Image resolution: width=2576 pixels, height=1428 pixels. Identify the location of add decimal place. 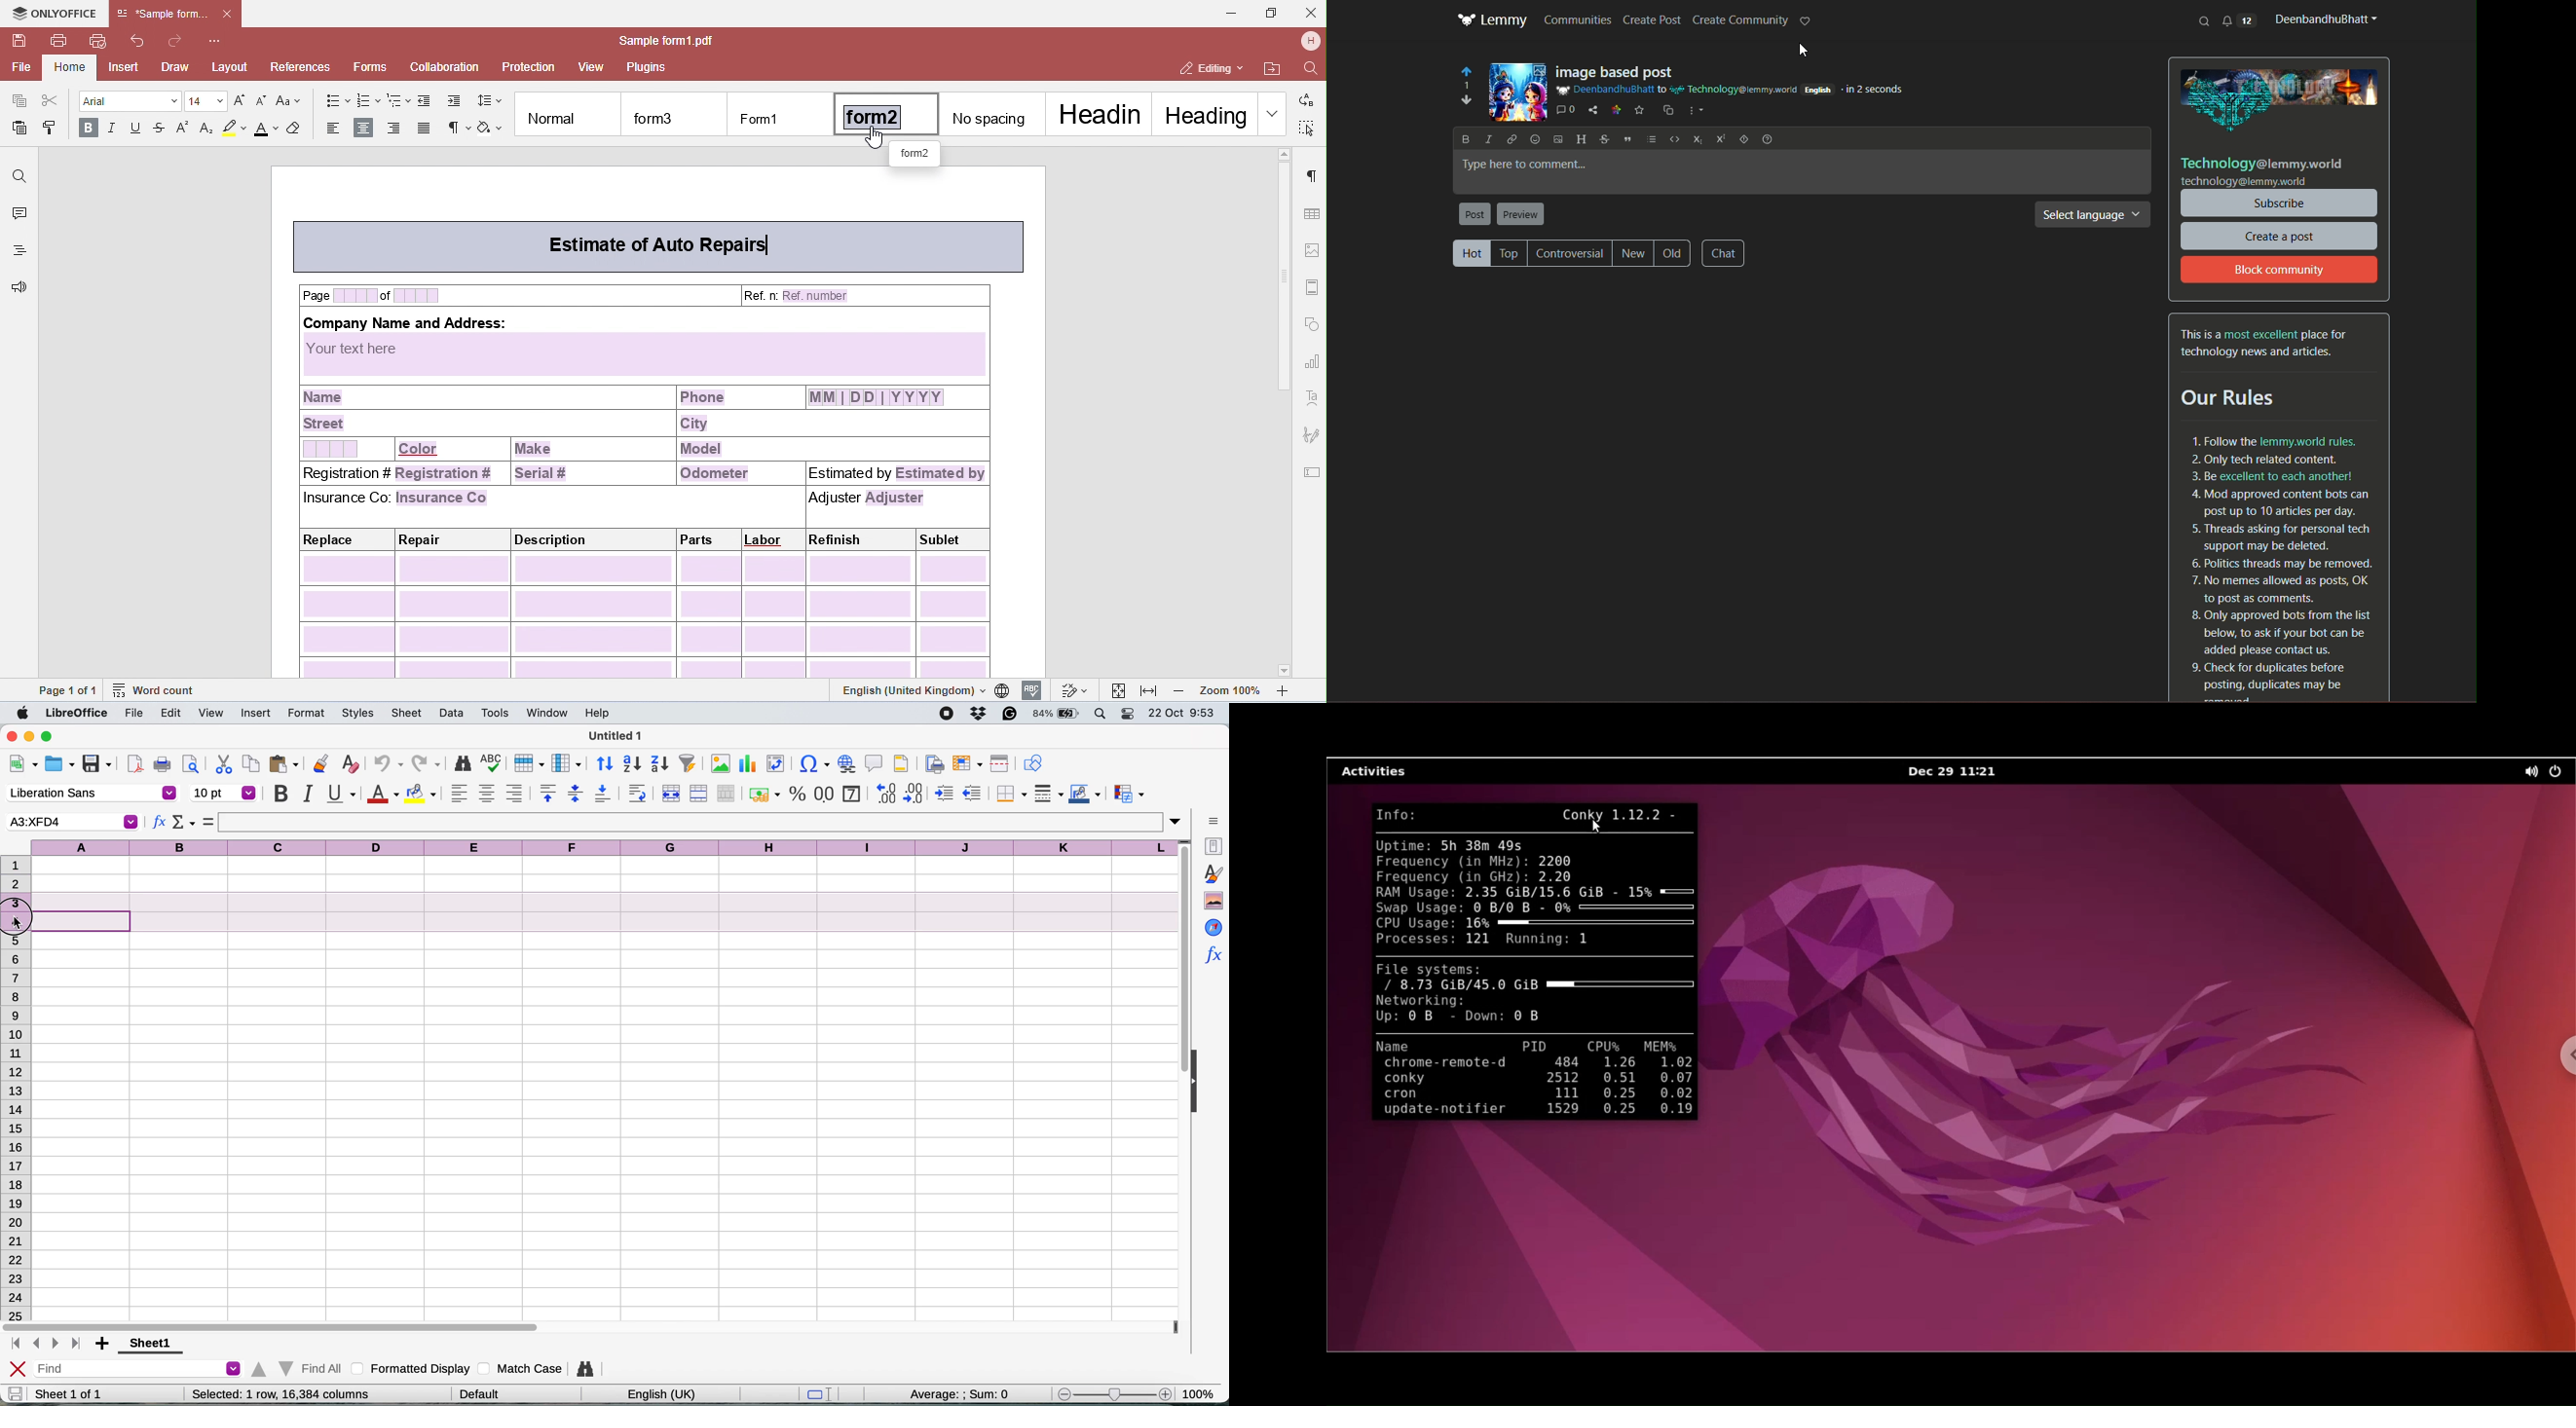
(884, 793).